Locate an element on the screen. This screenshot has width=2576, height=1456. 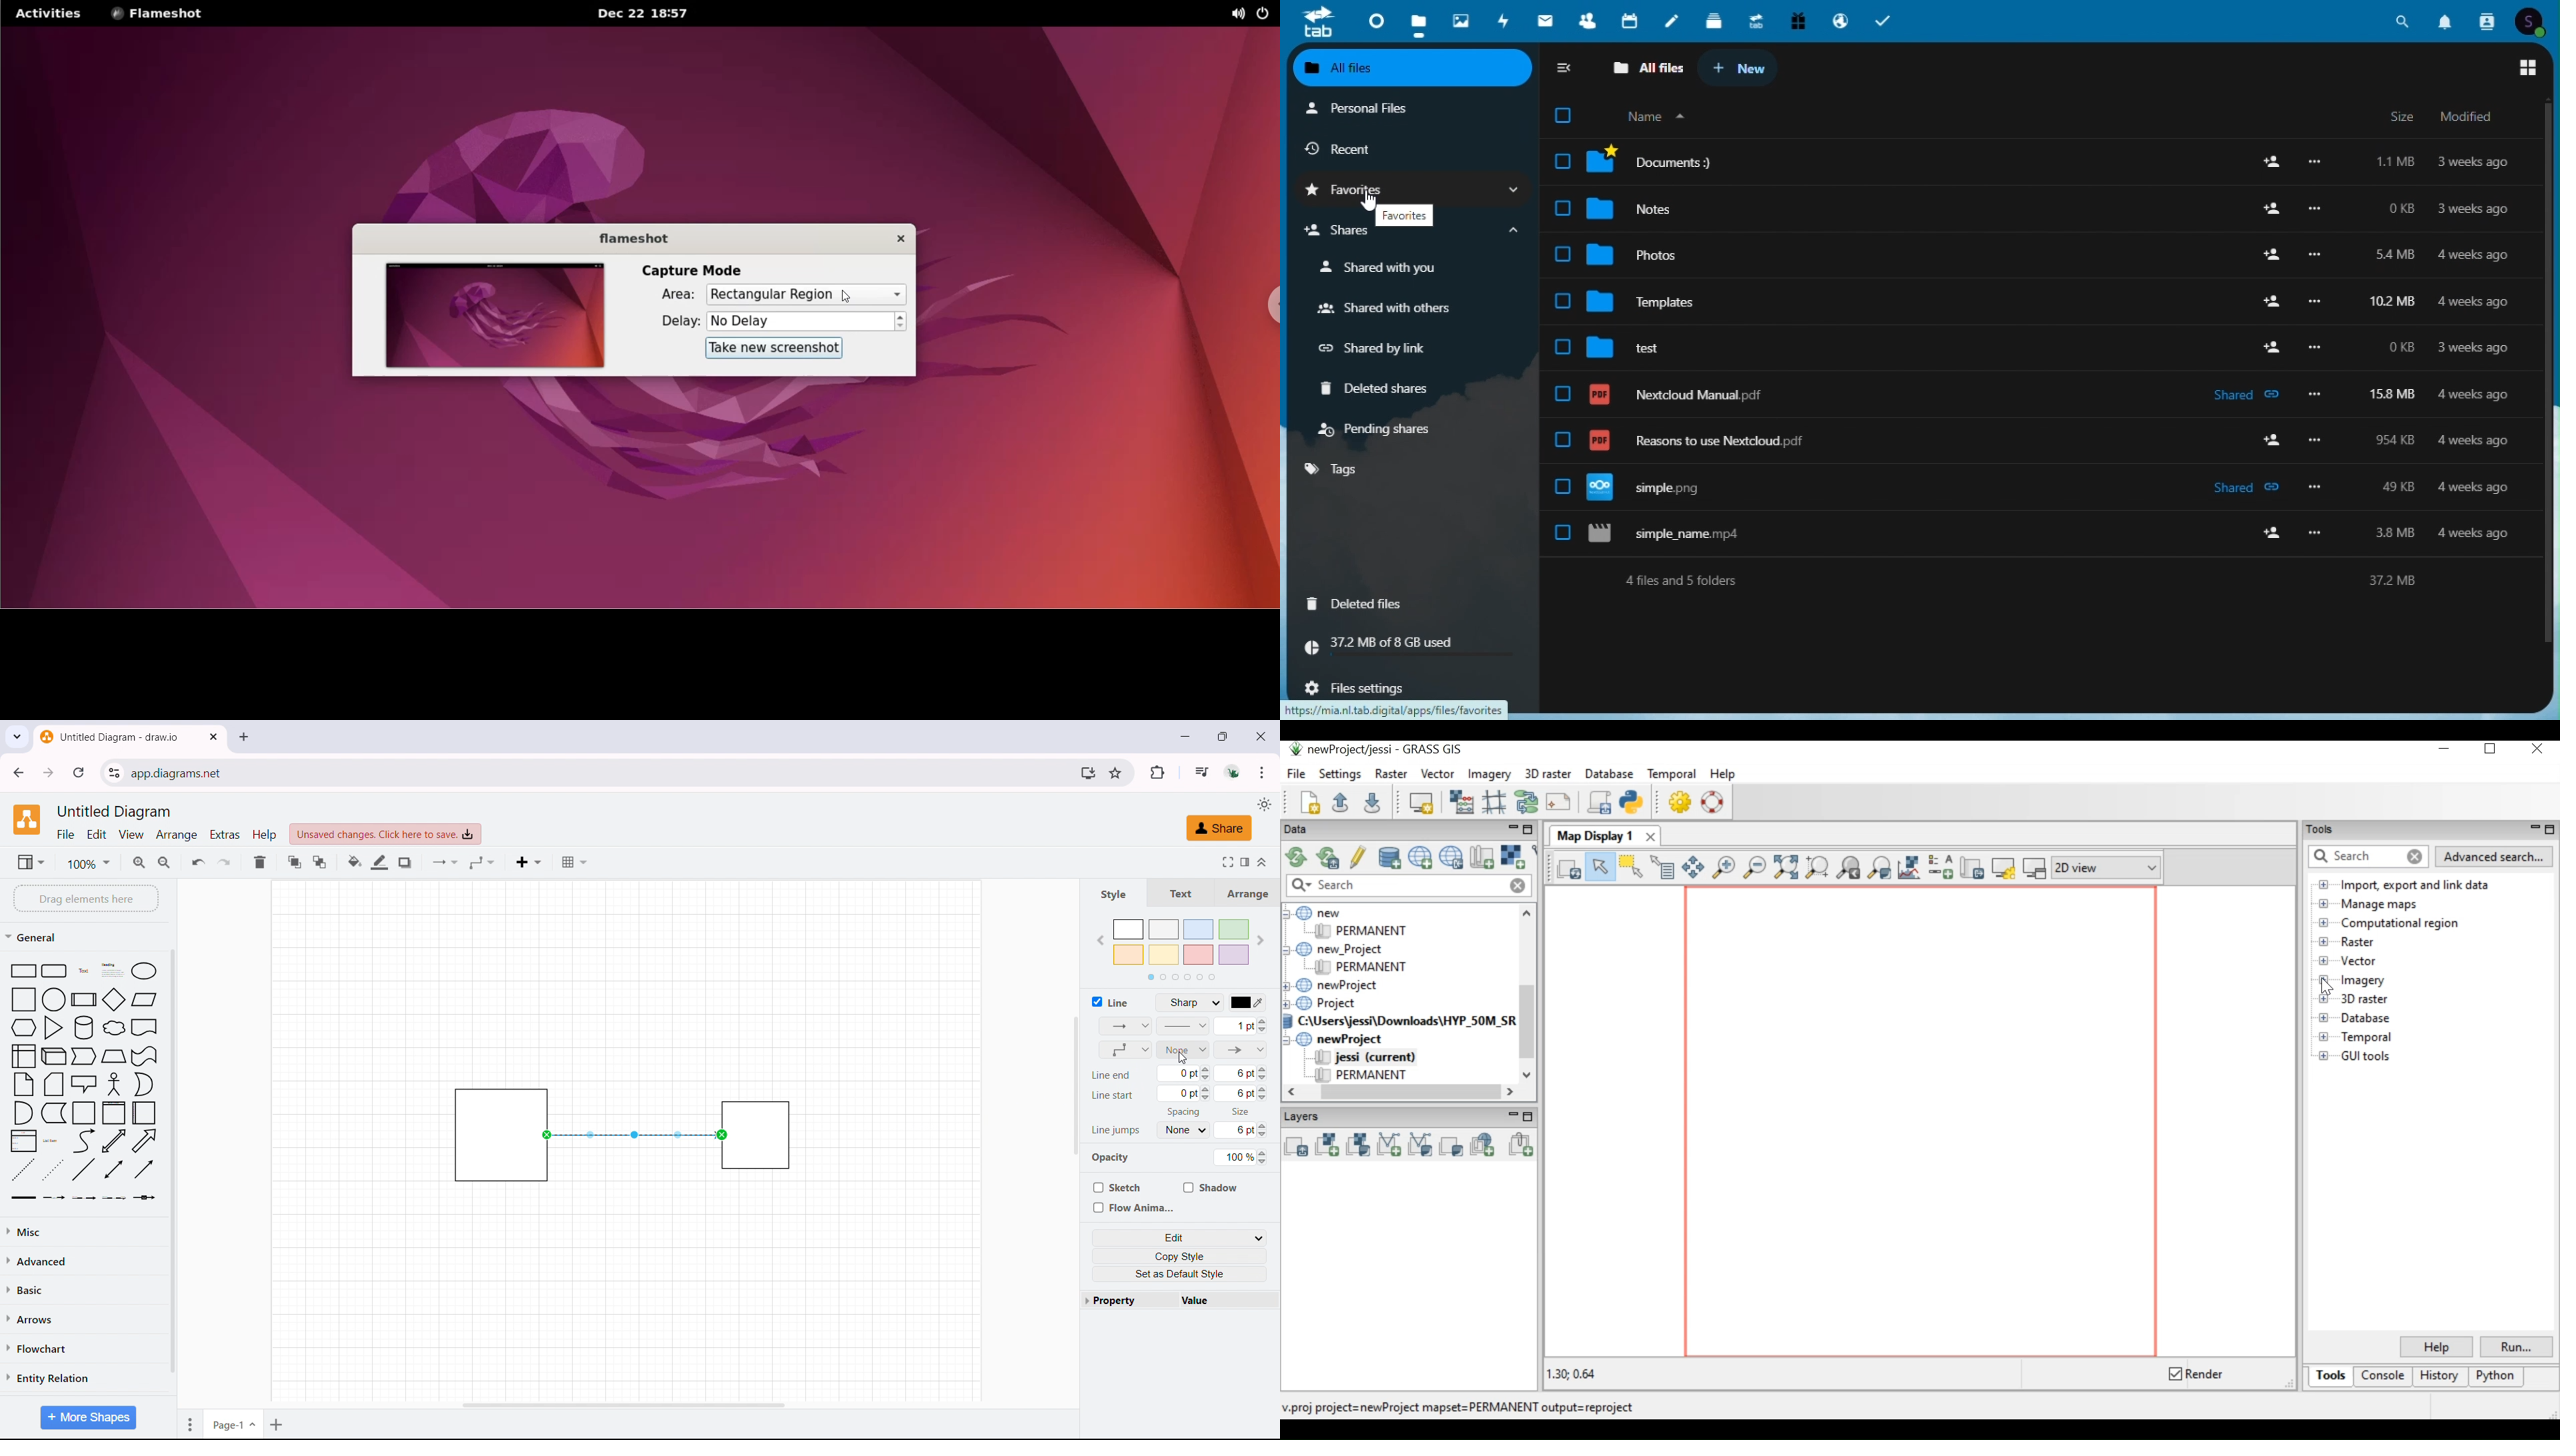
shadow is located at coordinates (1211, 1188).